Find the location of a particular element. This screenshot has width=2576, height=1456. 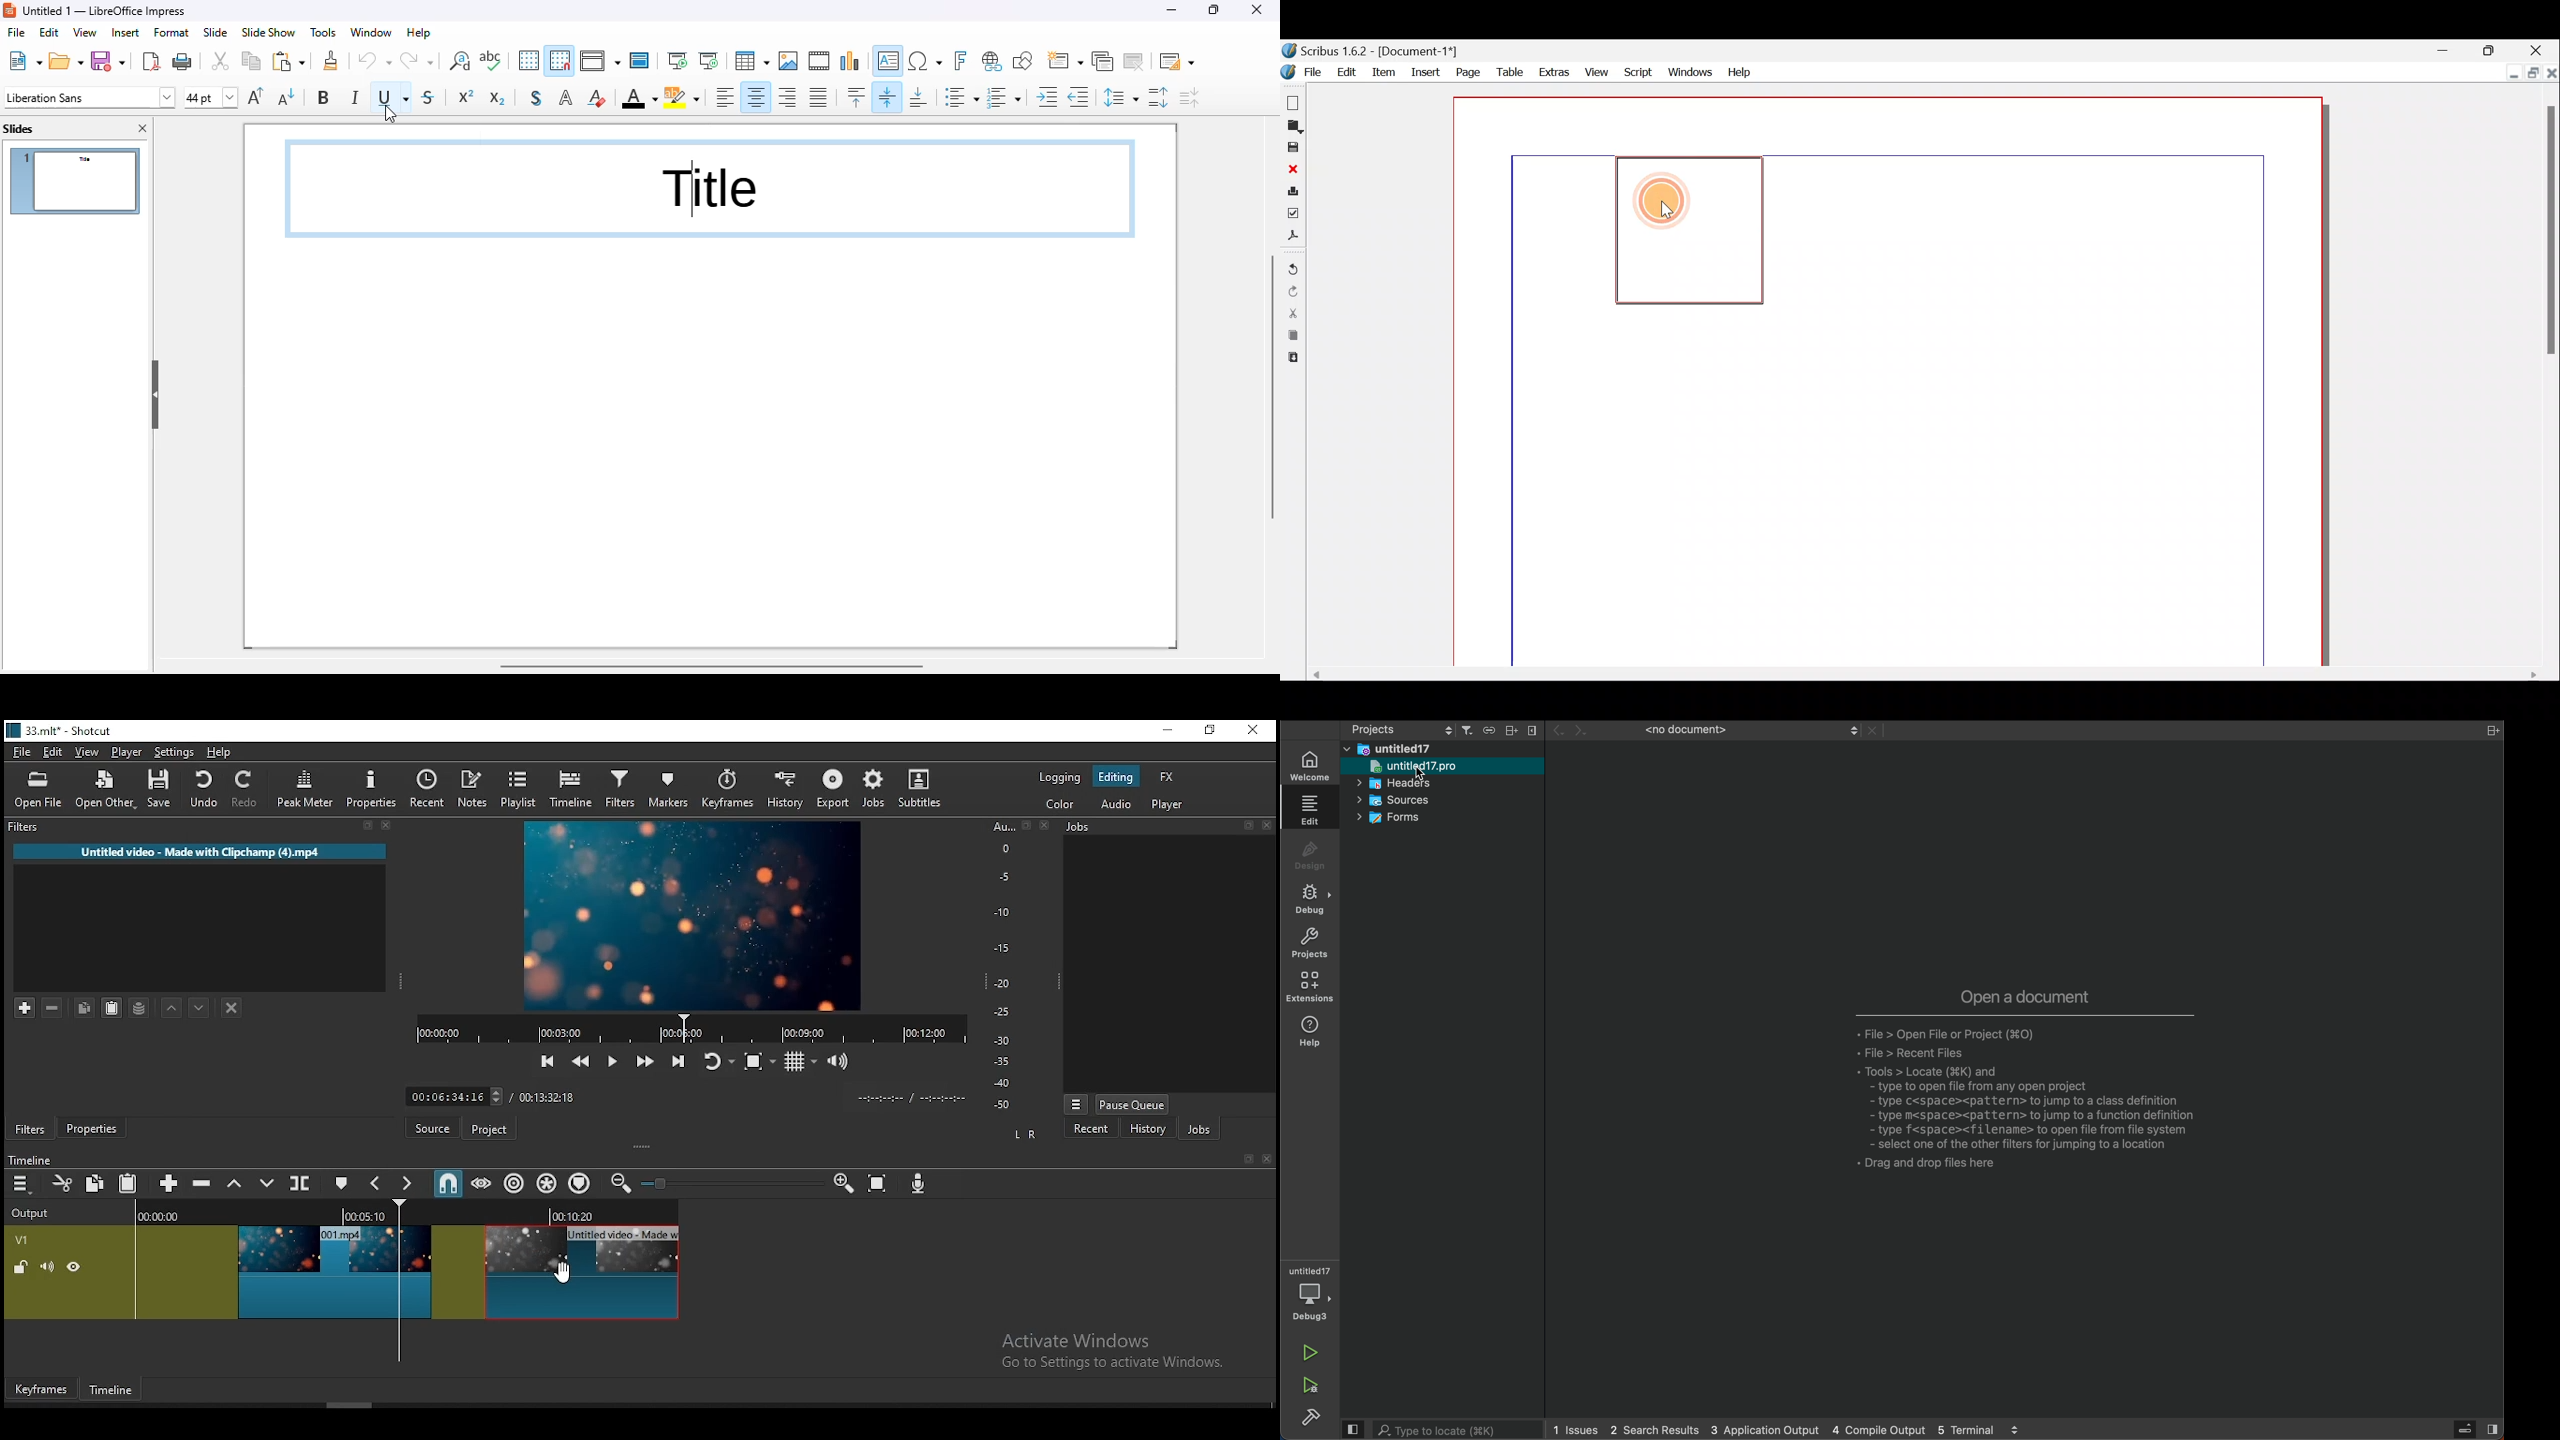

Close is located at coordinates (2539, 48).